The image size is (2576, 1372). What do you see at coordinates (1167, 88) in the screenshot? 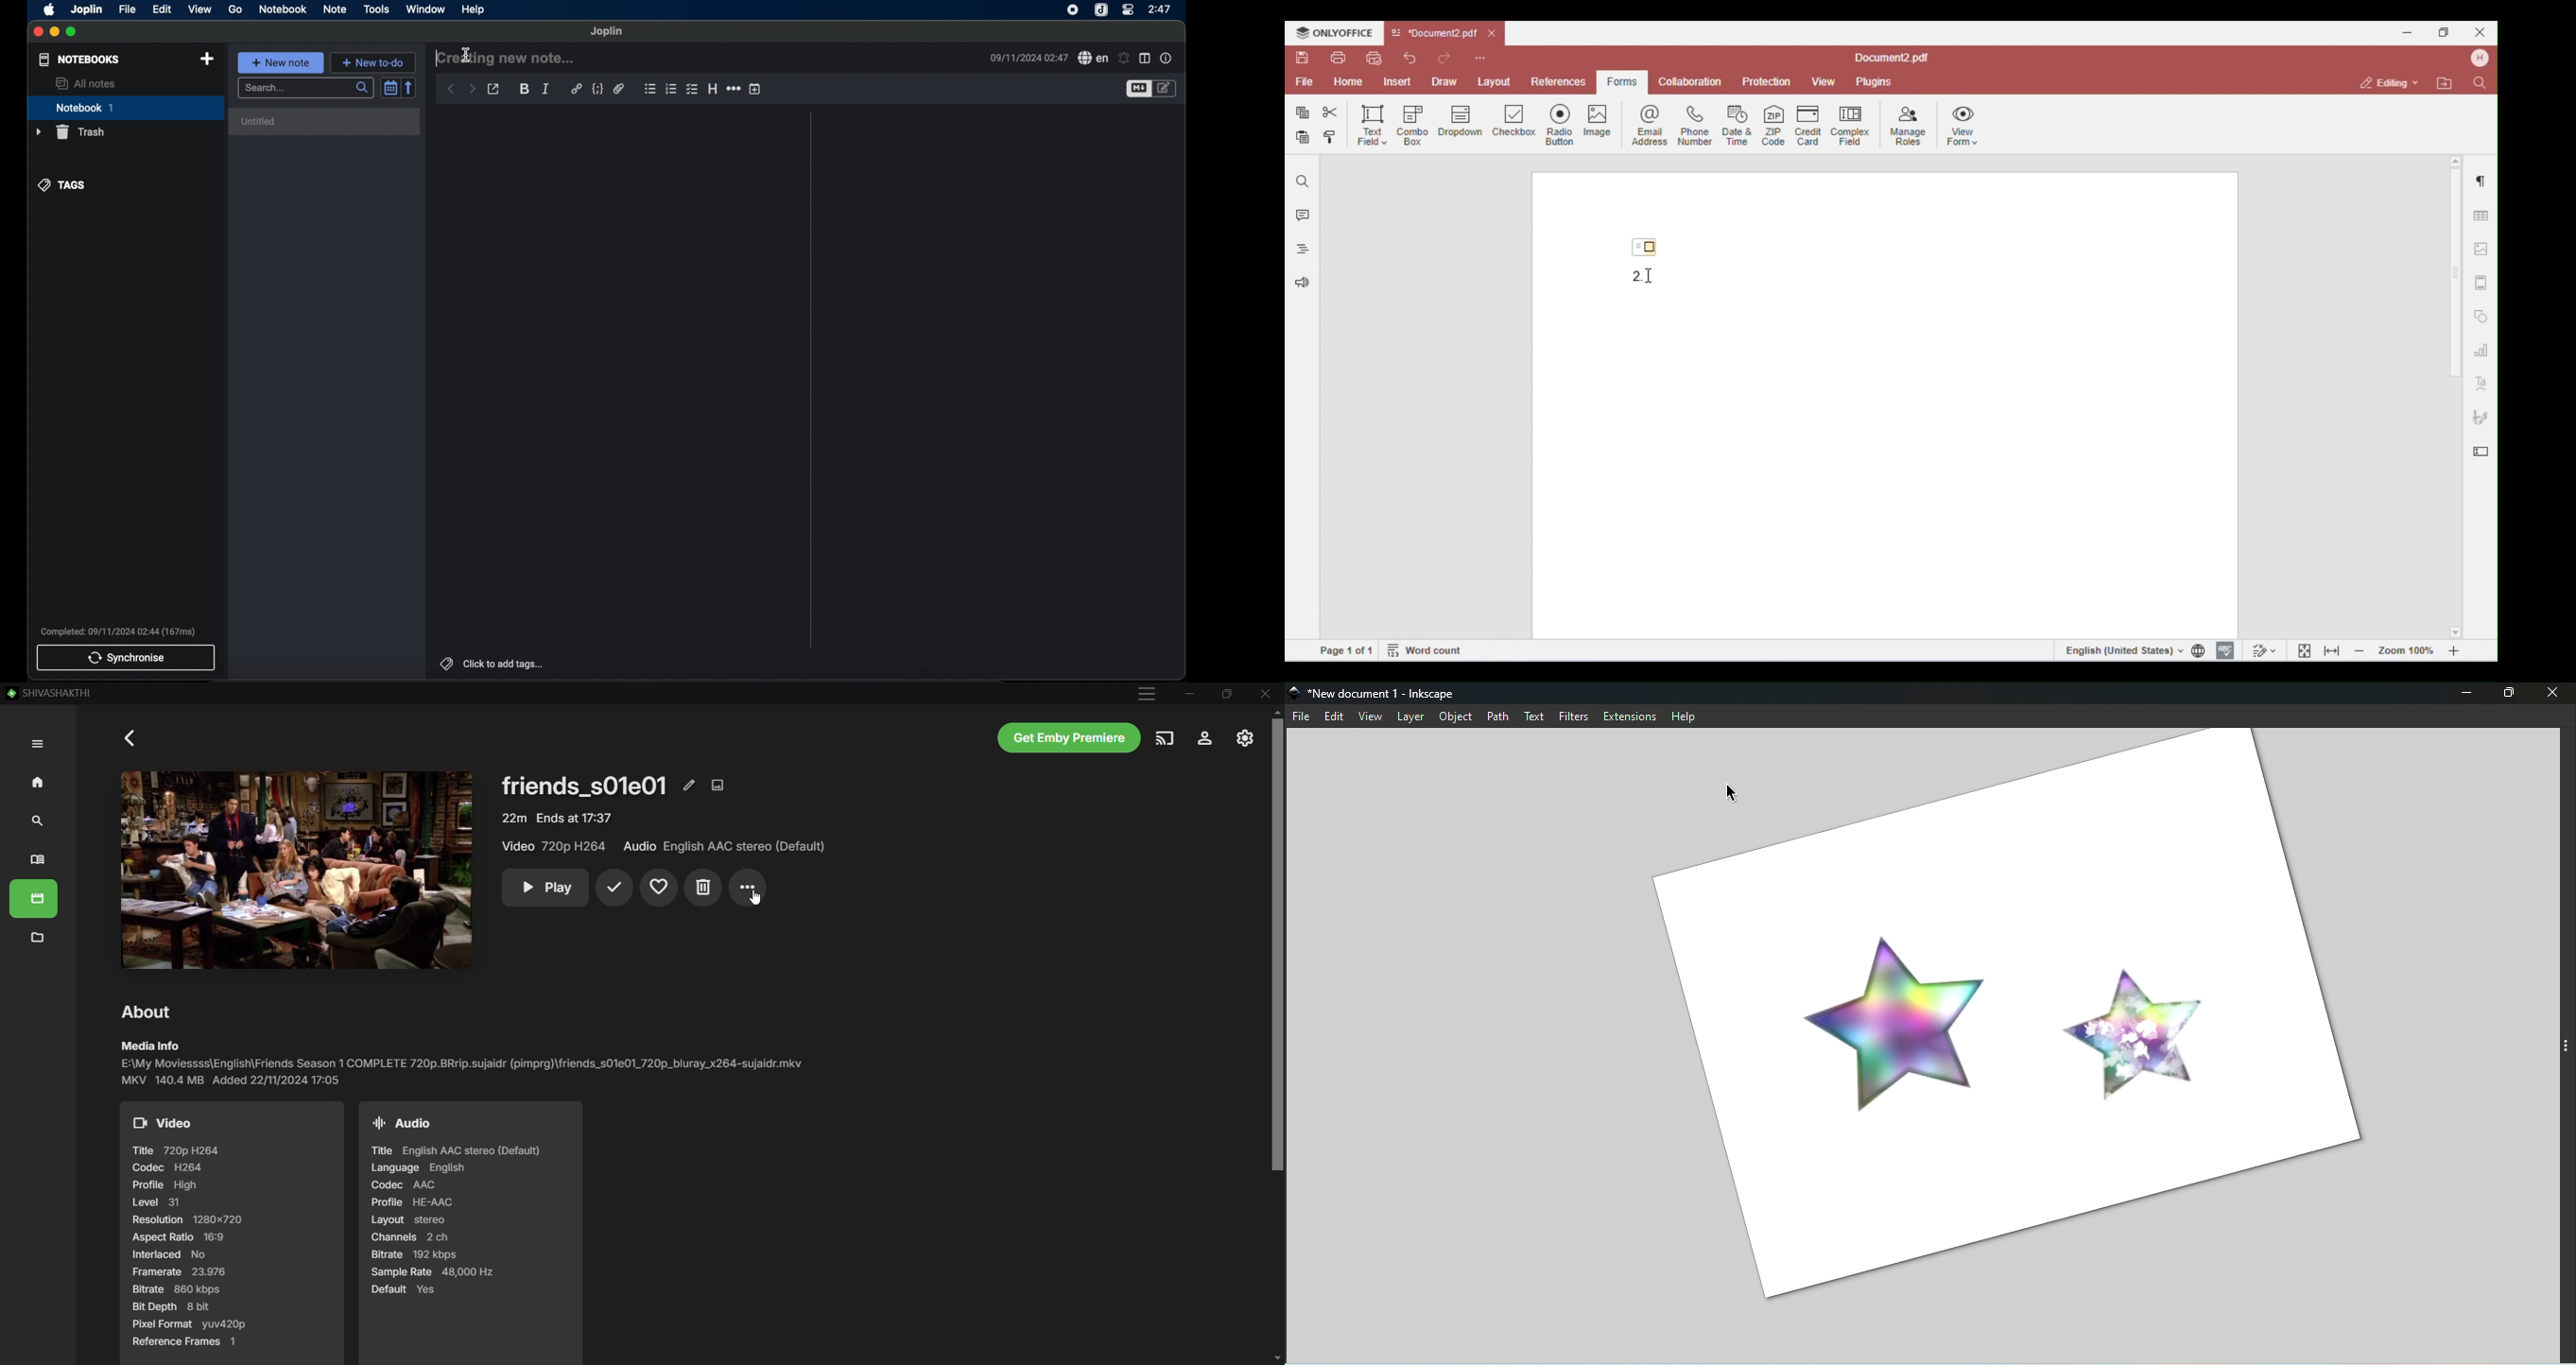
I see `toggle editor` at bounding box center [1167, 88].